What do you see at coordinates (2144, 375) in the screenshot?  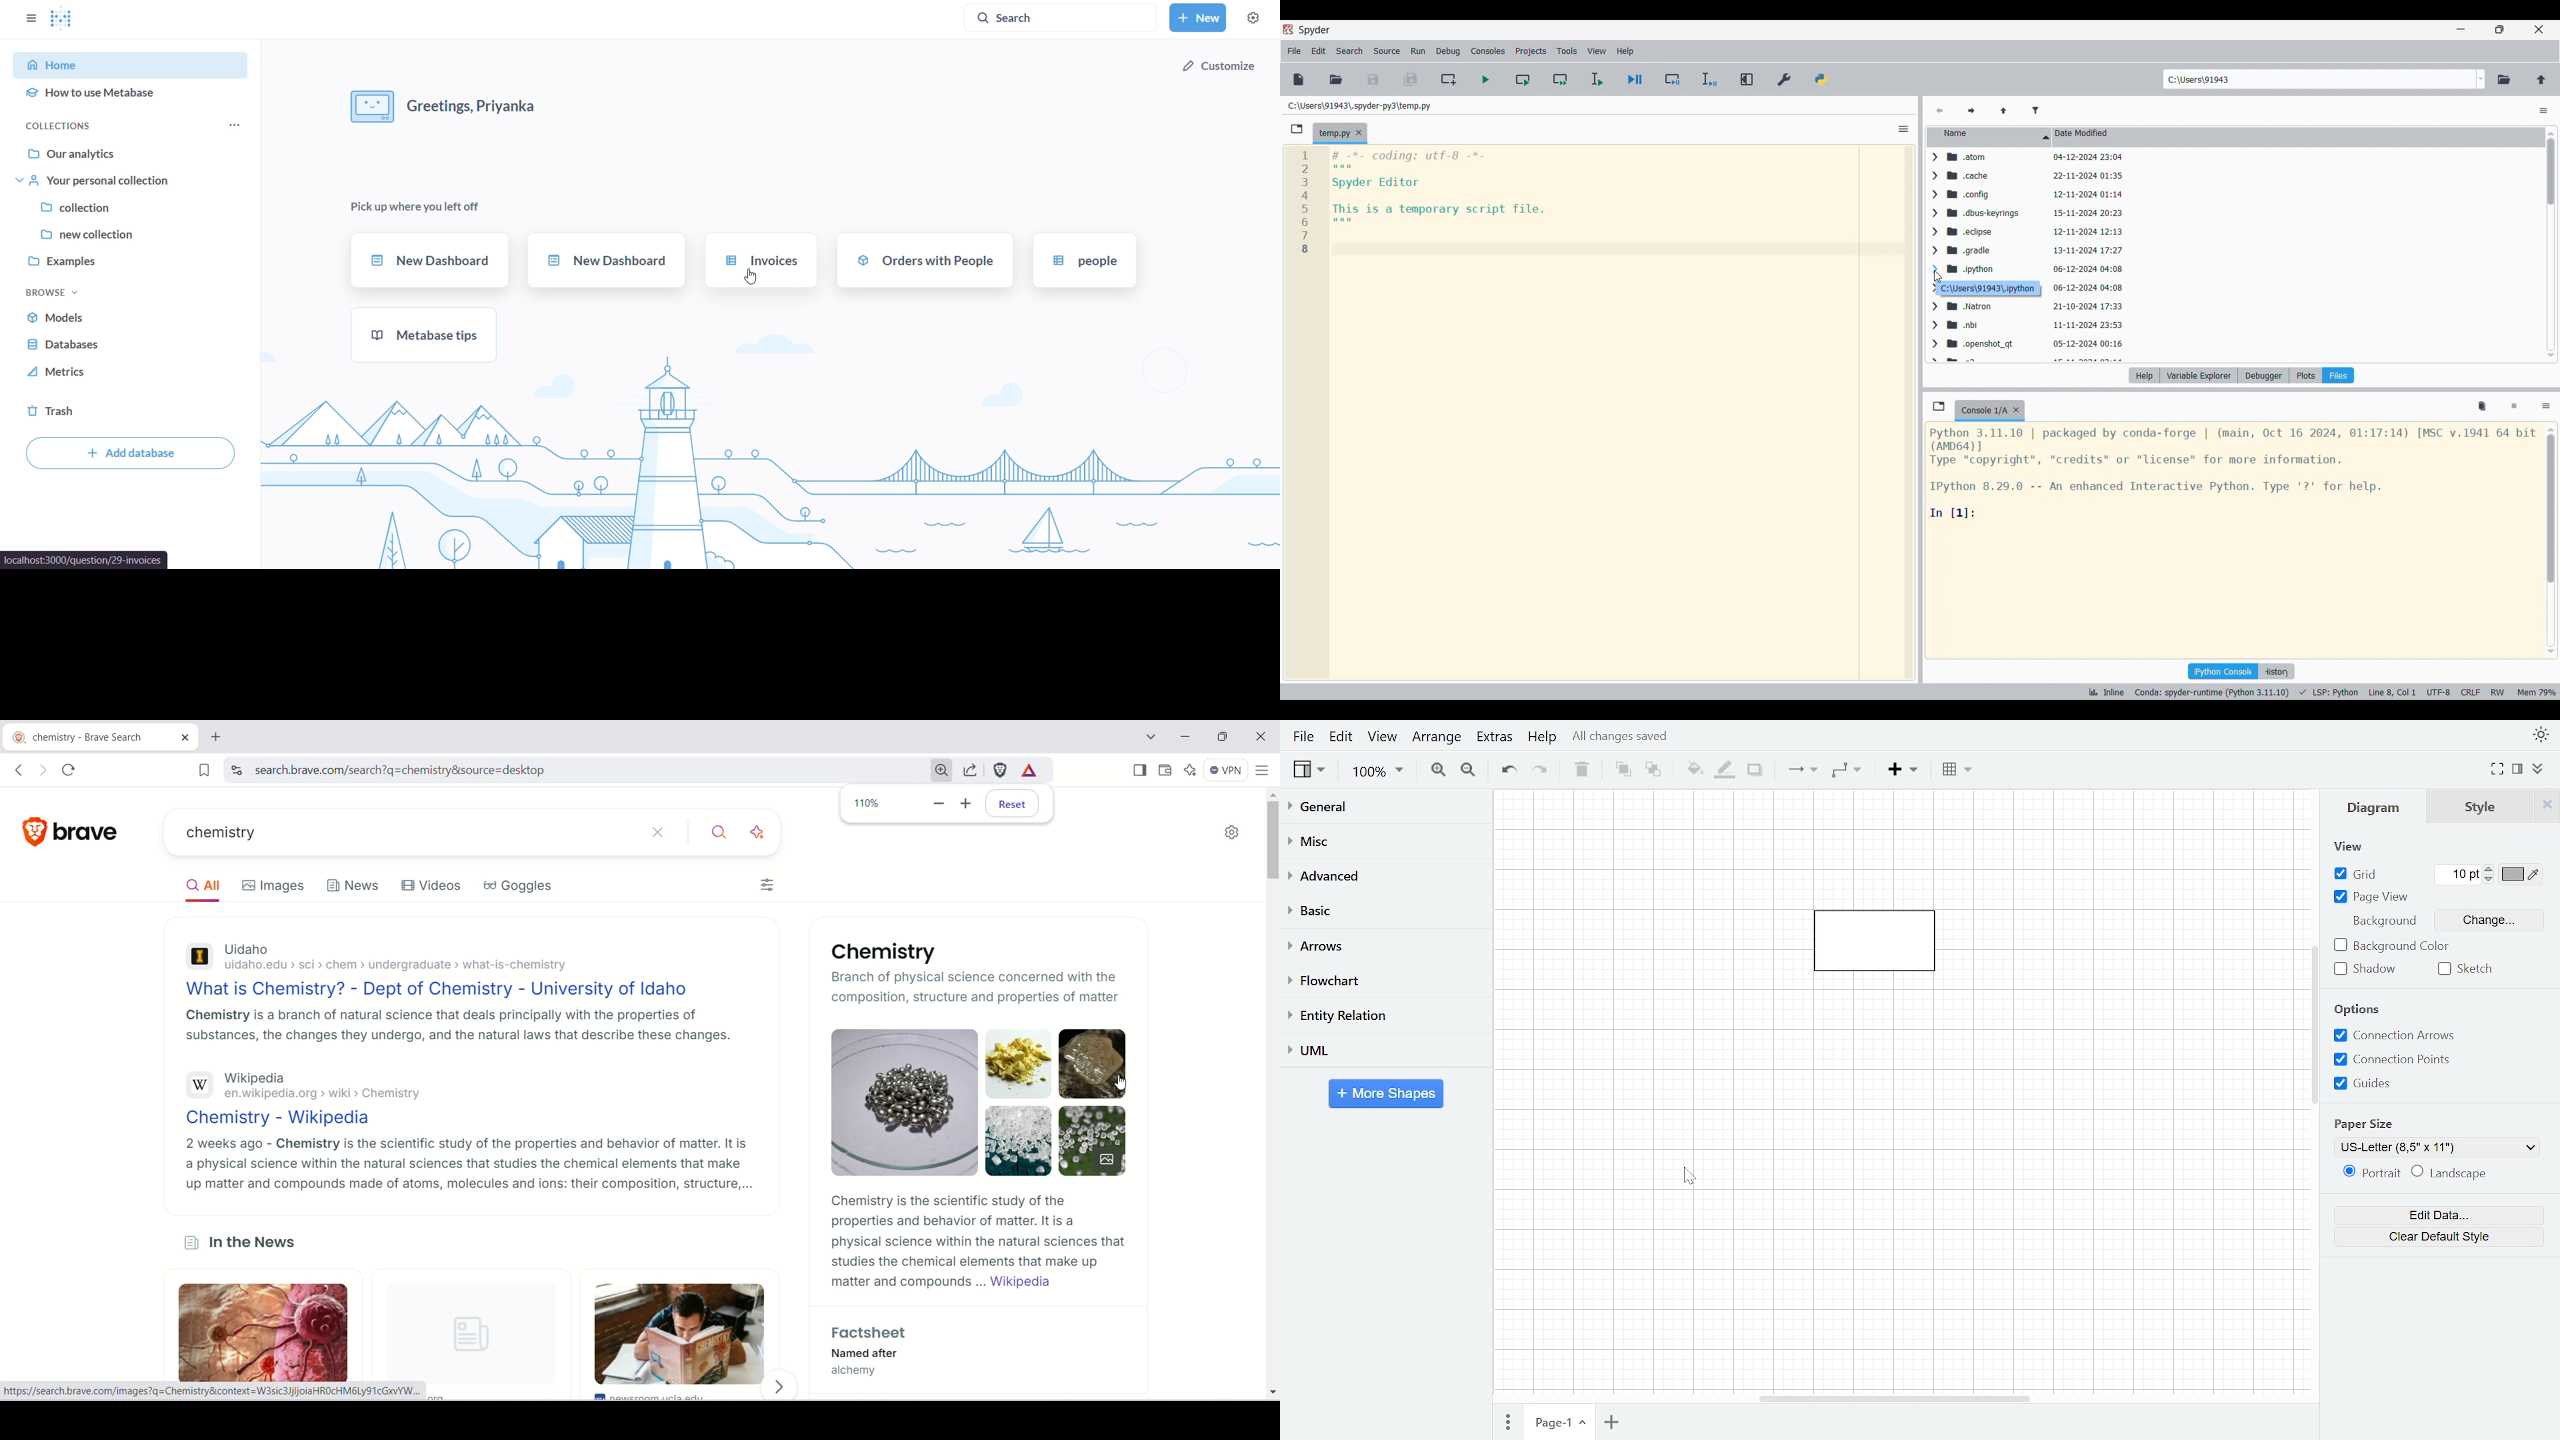 I see `Help` at bounding box center [2144, 375].